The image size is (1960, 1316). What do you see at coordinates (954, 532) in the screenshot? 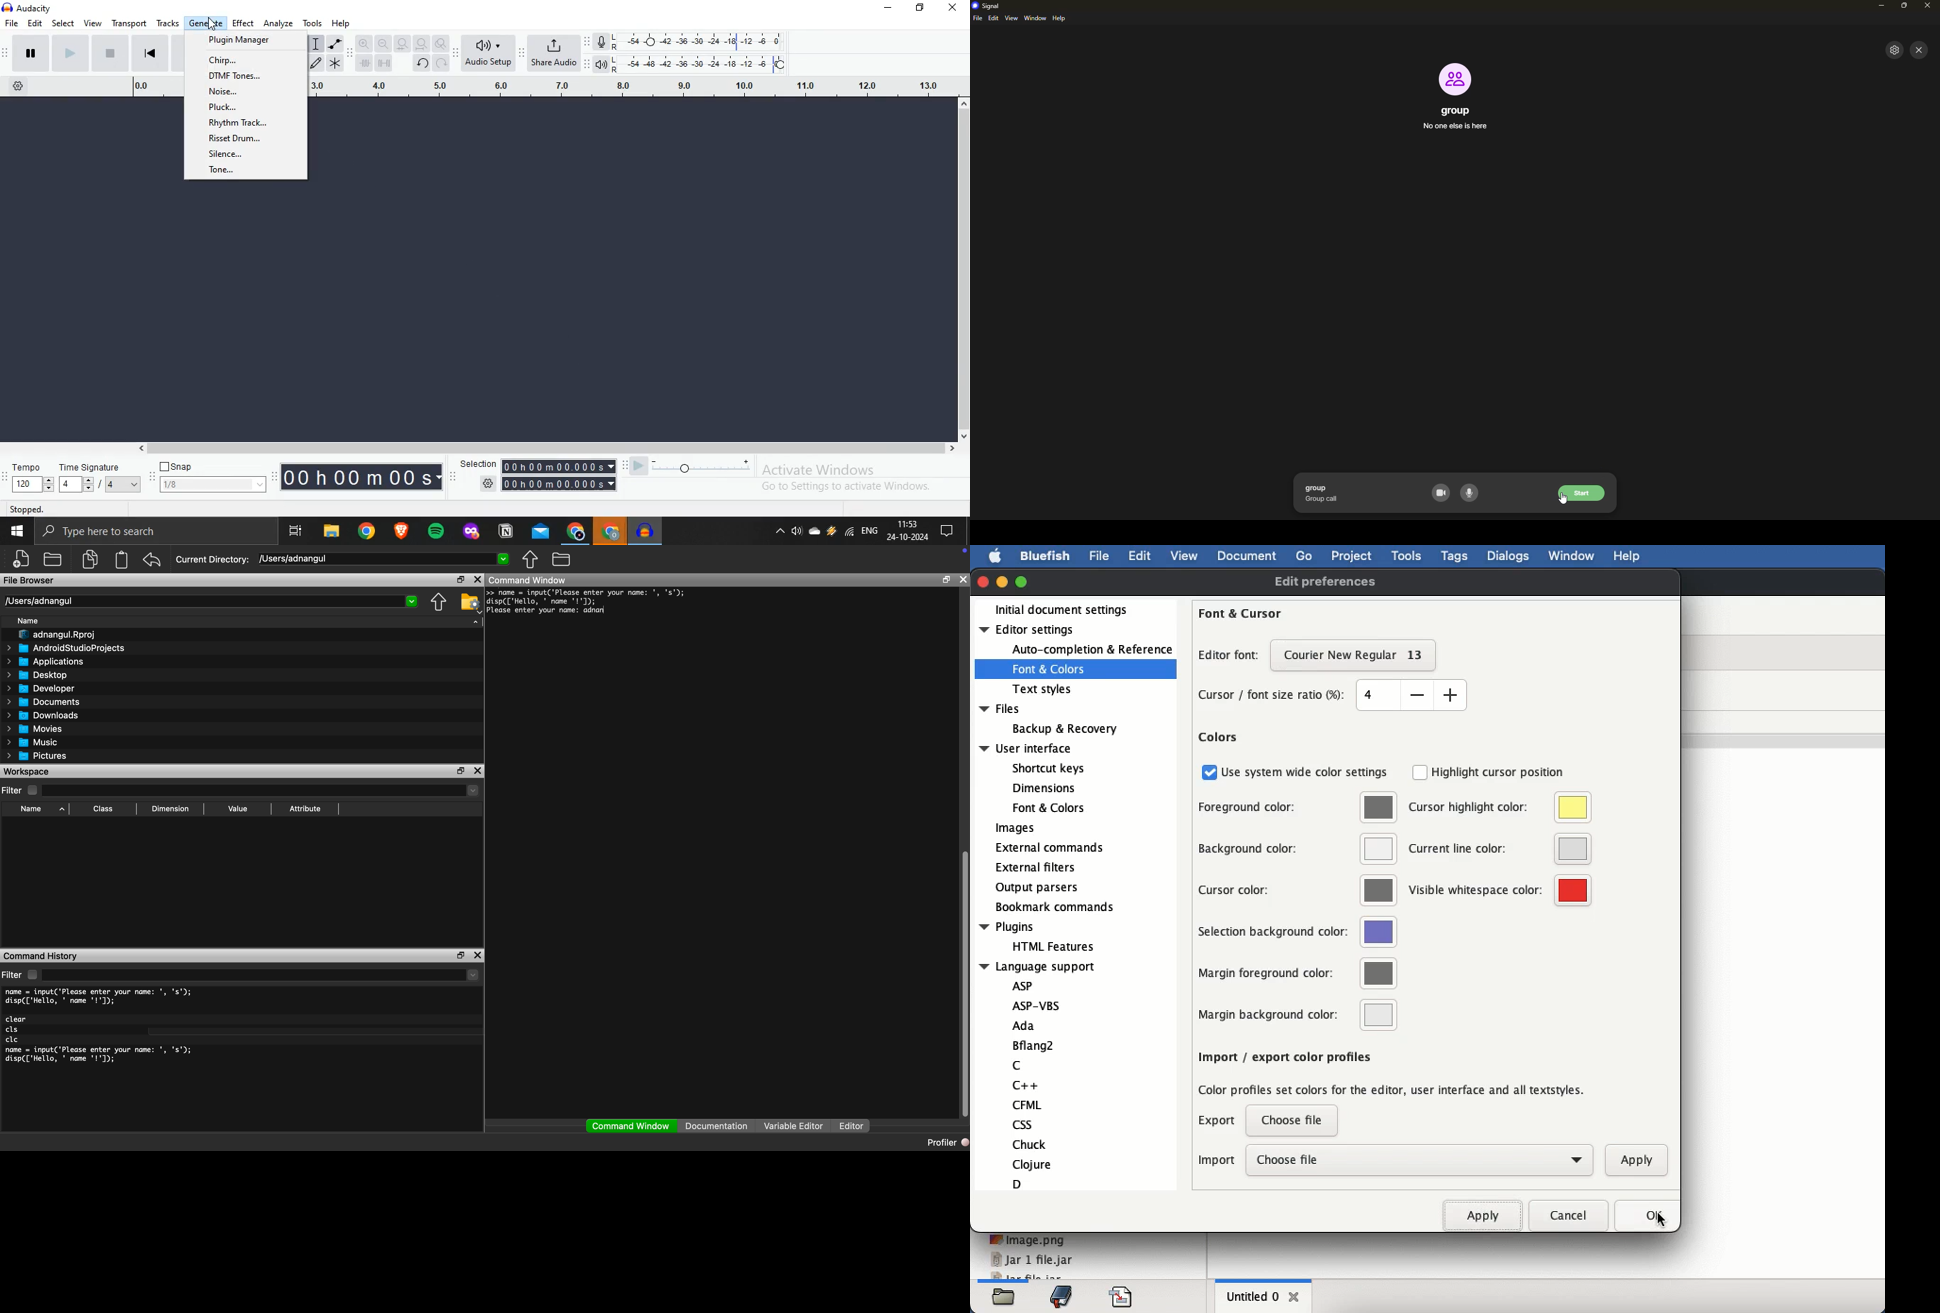
I see `Chat` at bounding box center [954, 532].